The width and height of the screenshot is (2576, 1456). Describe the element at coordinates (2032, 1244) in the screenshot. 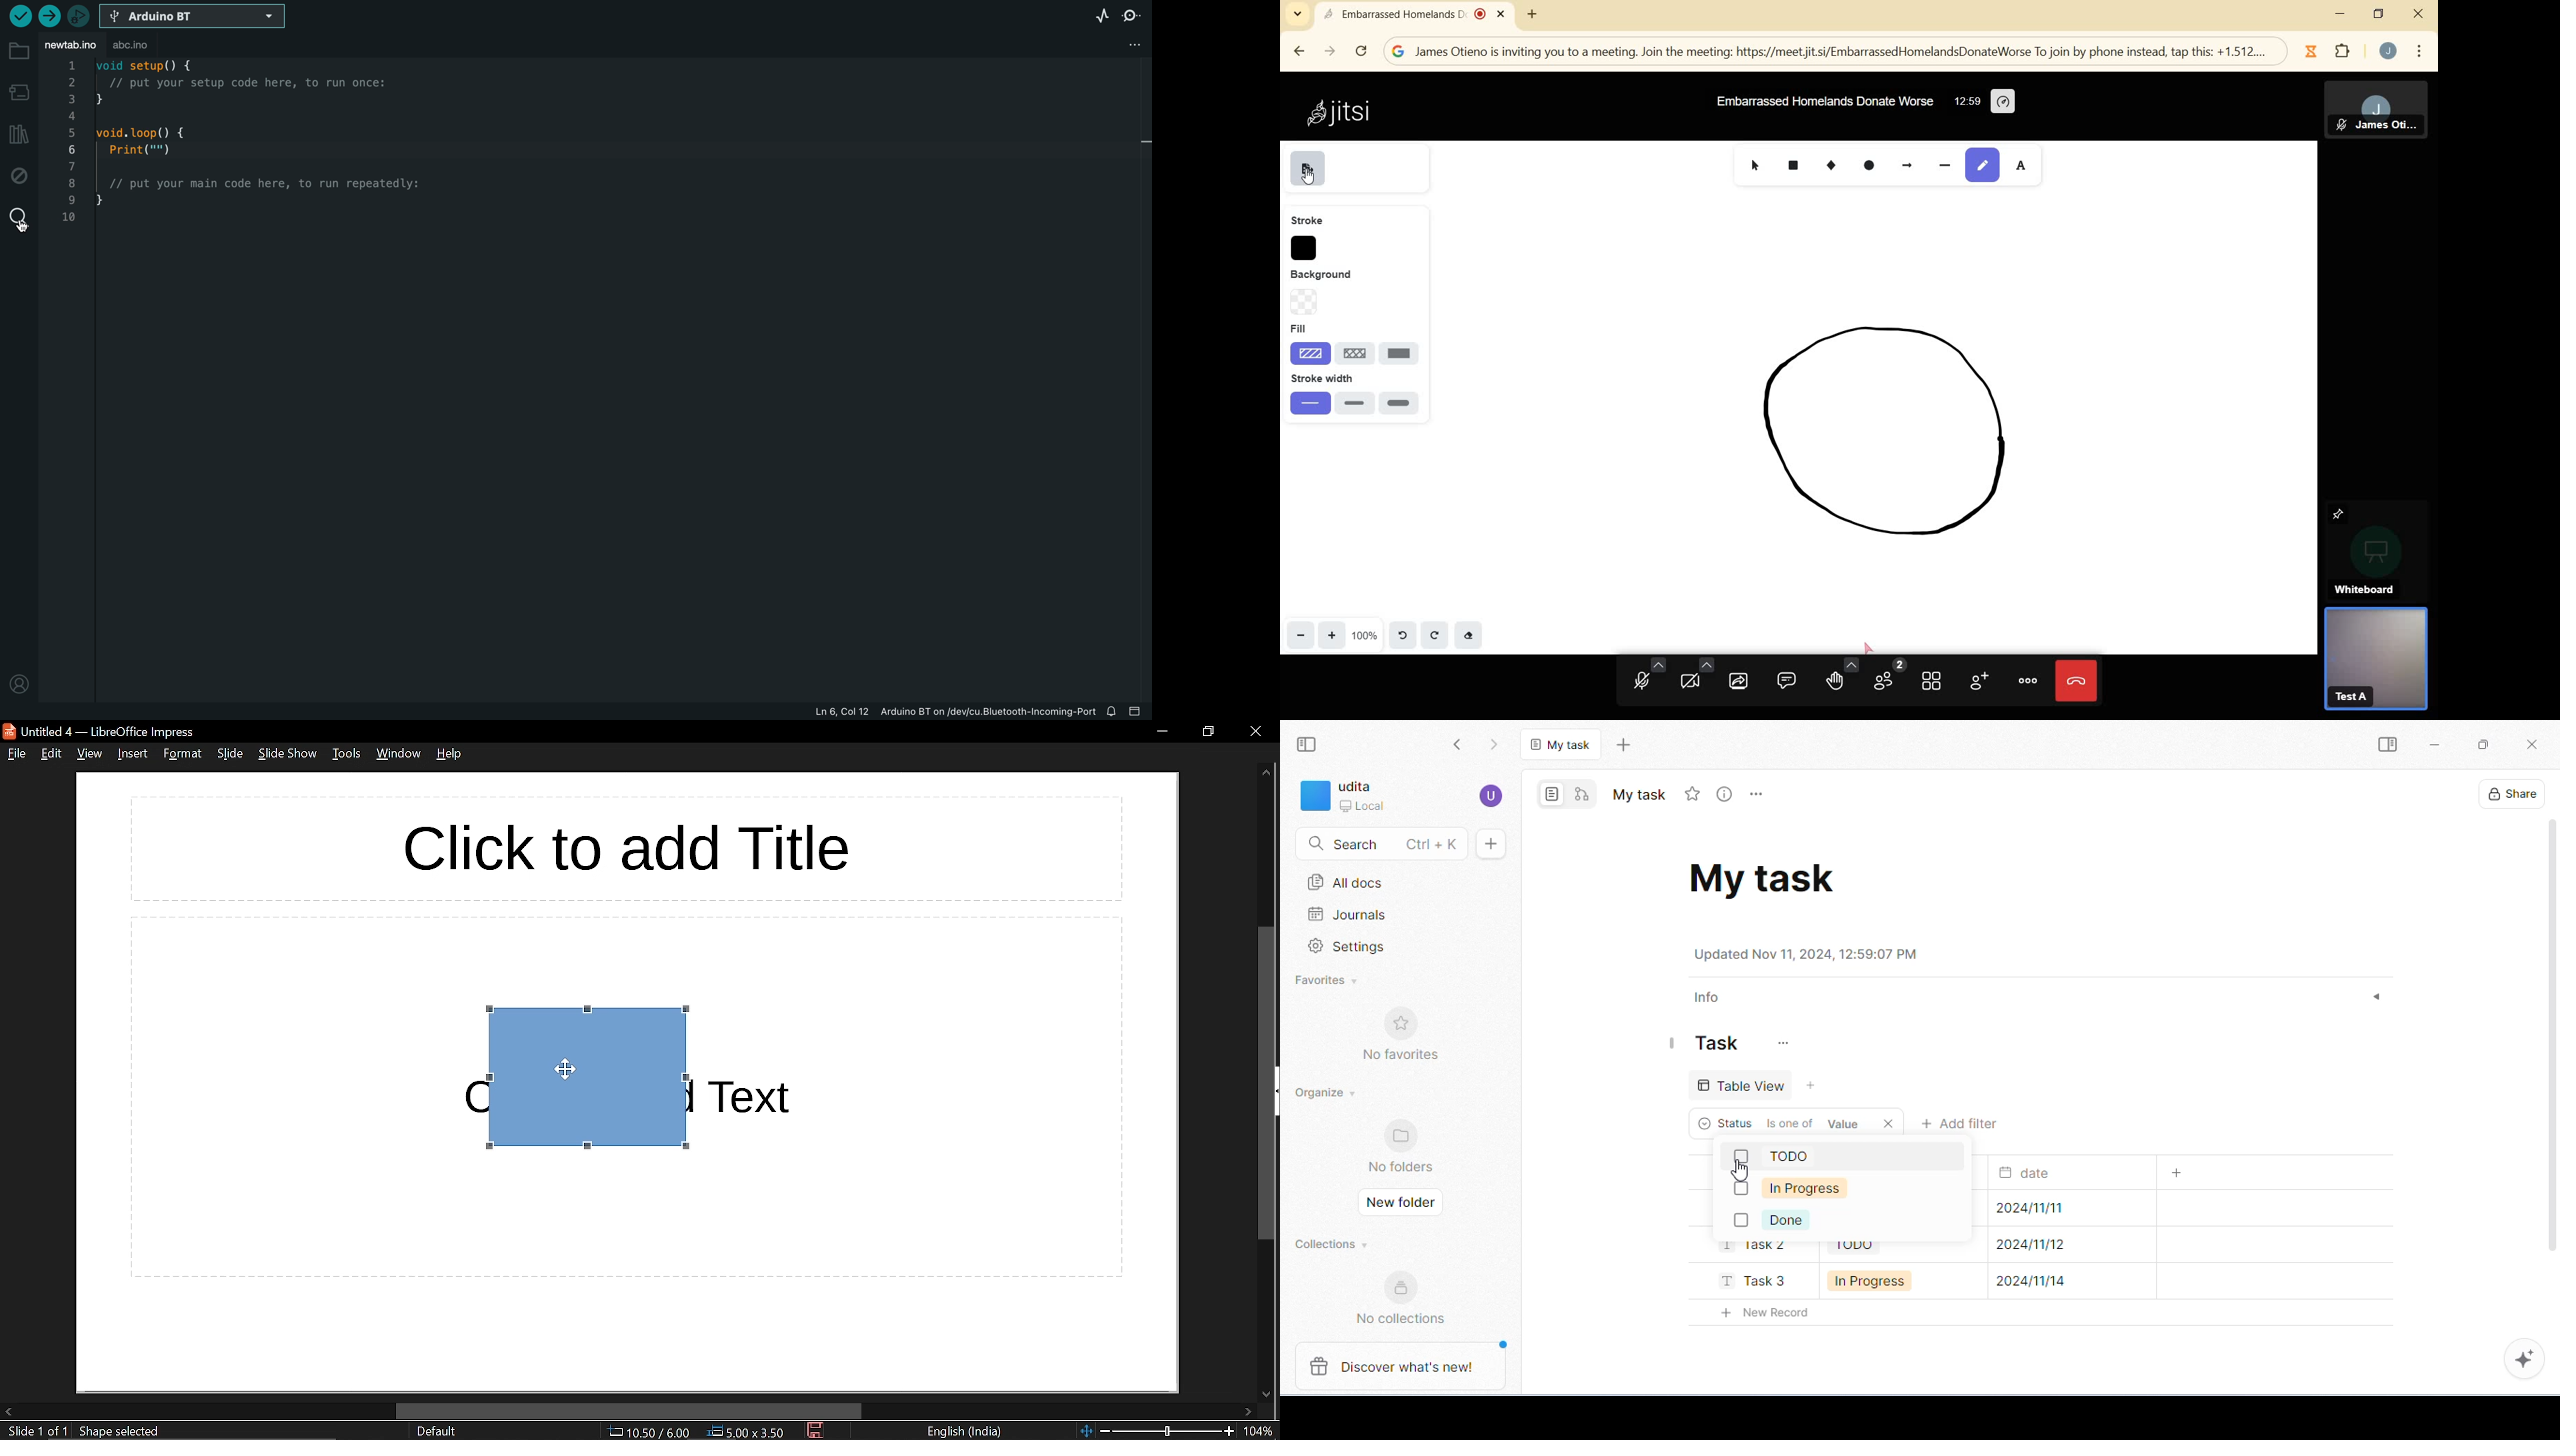

I see `submission date for task2` at that location.